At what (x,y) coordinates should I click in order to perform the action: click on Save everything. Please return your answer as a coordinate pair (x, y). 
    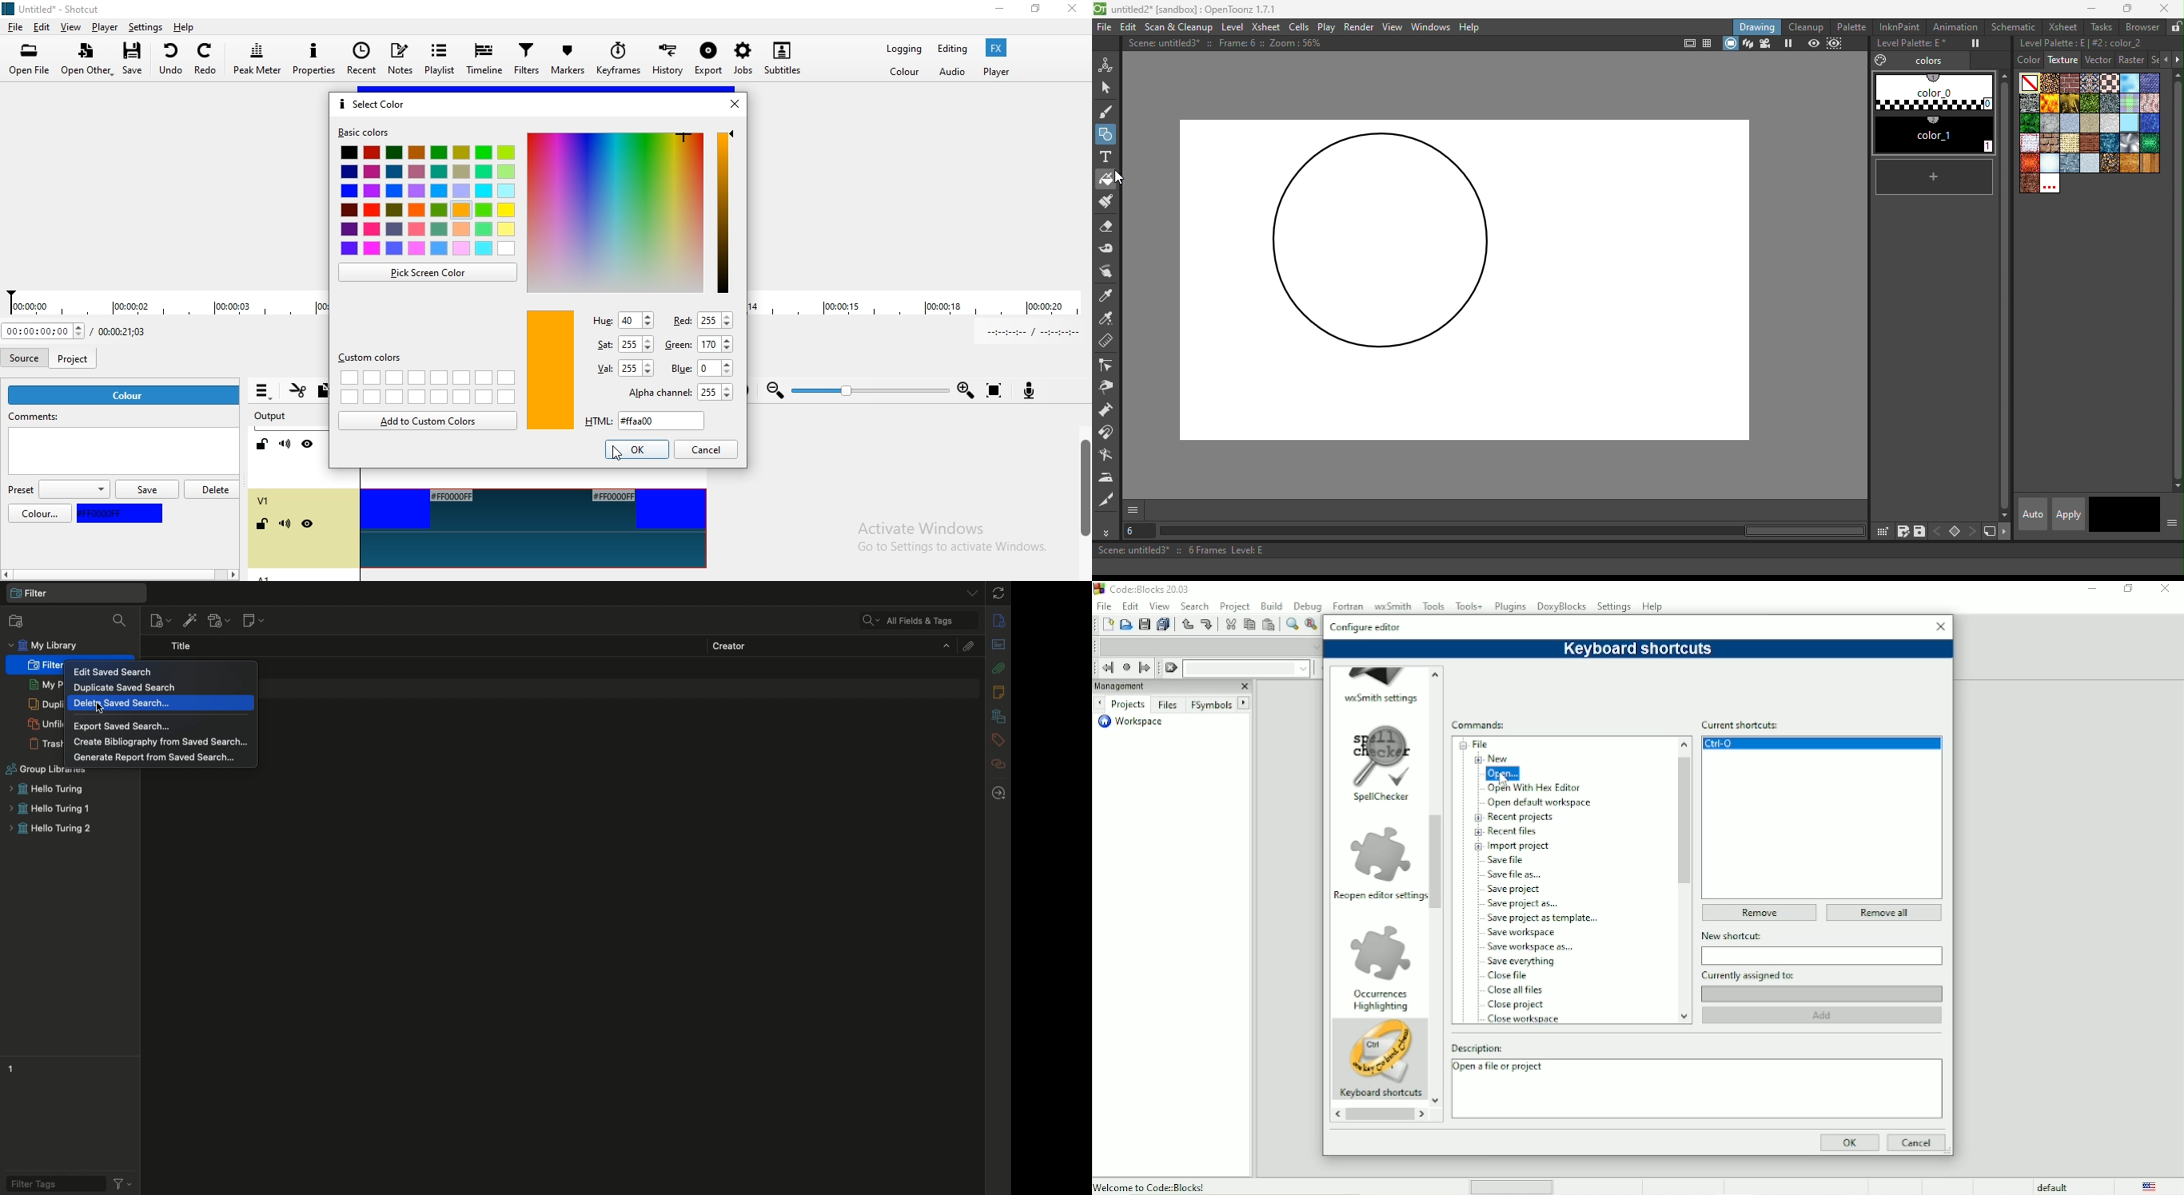
    Looking at the image, I should click on (1162, 624).